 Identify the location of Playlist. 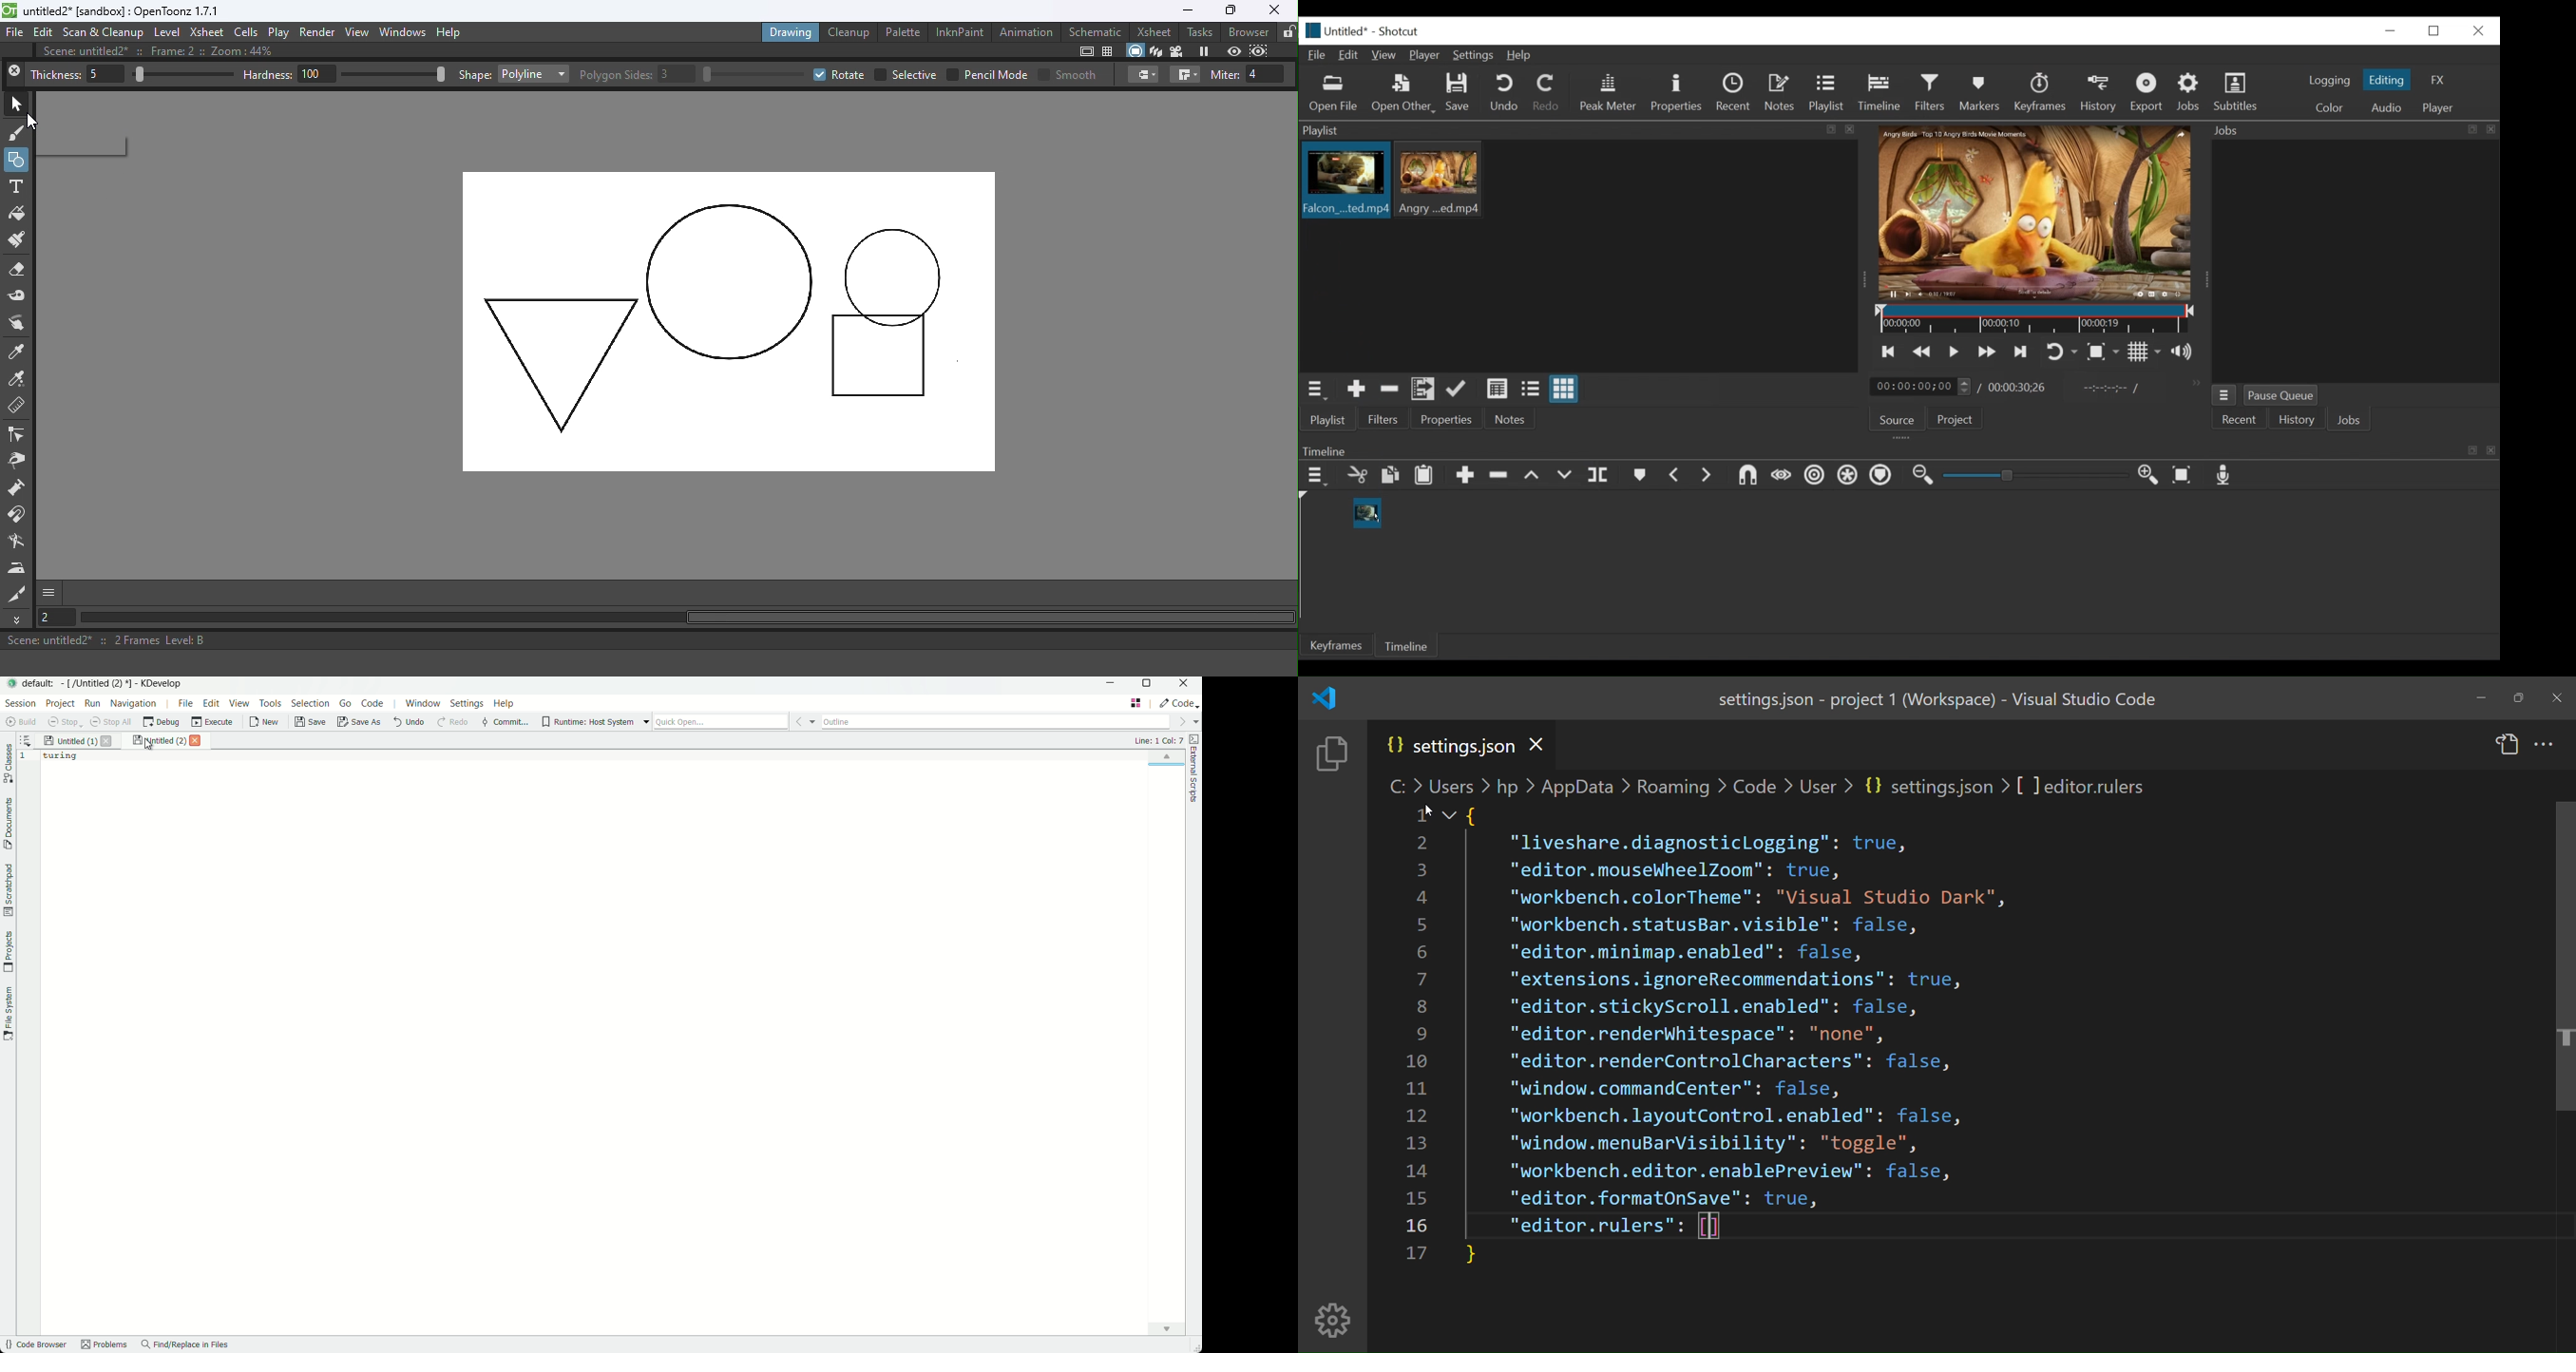
(1827, 94).